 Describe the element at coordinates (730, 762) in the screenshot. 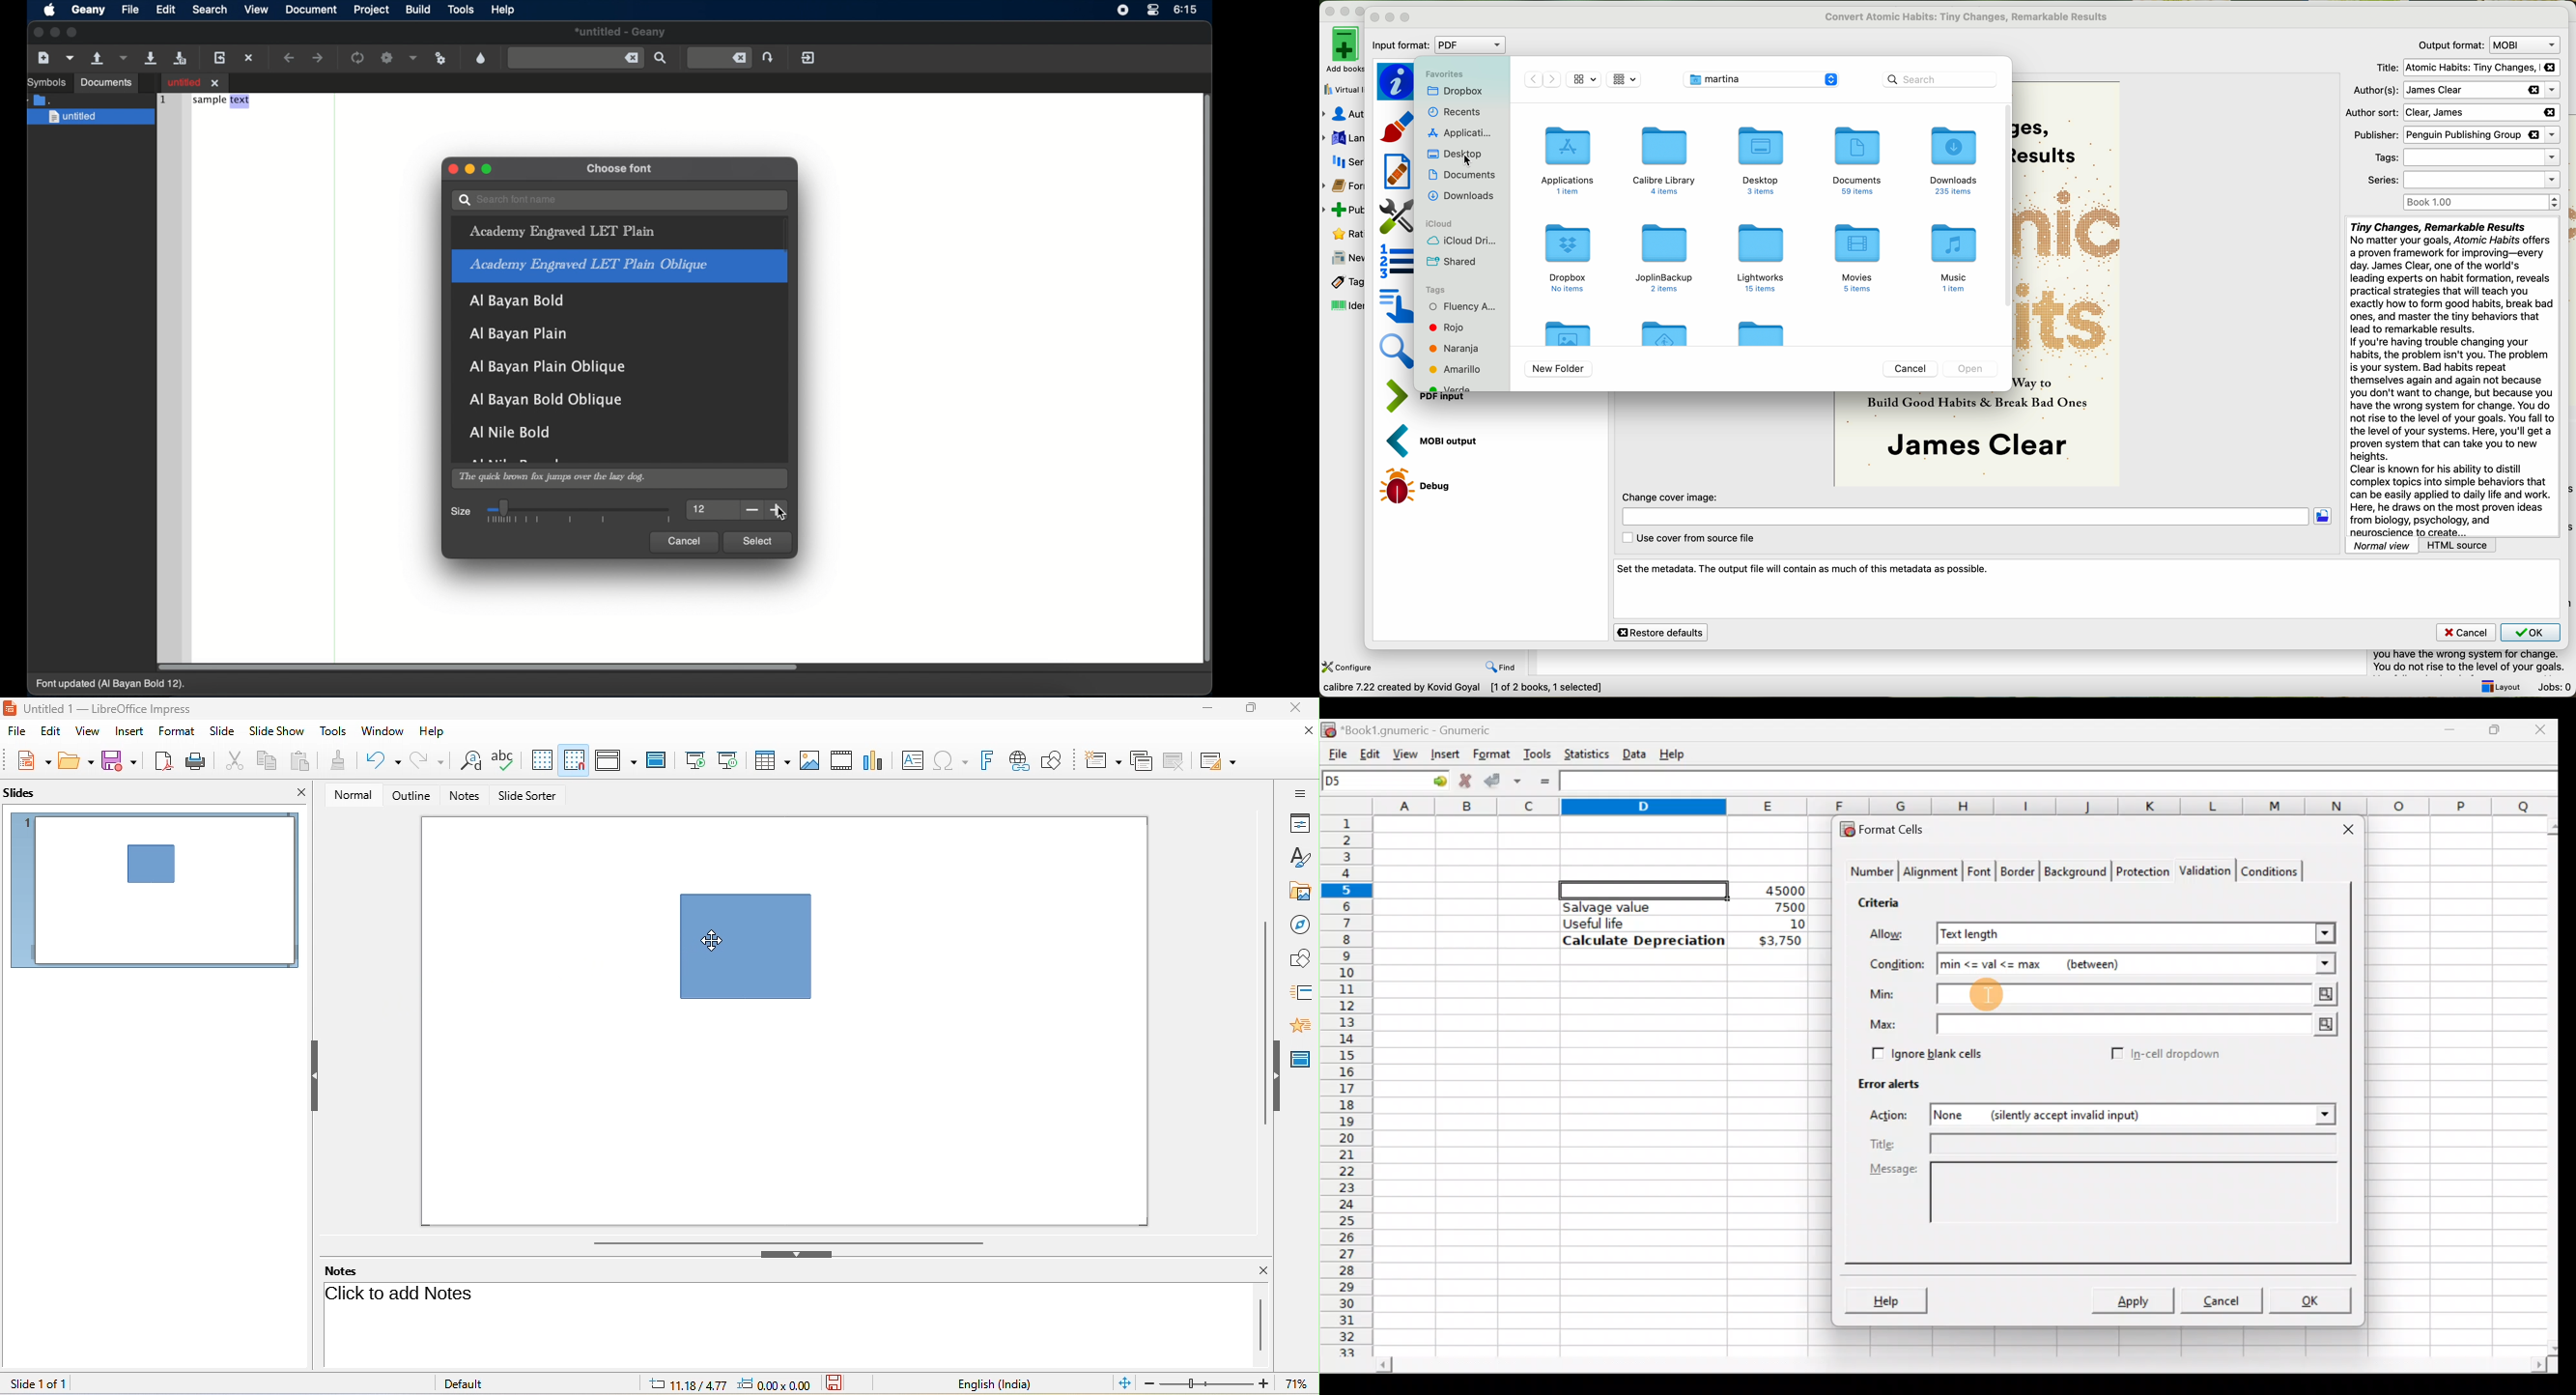

I see `start from current slide` at that location.